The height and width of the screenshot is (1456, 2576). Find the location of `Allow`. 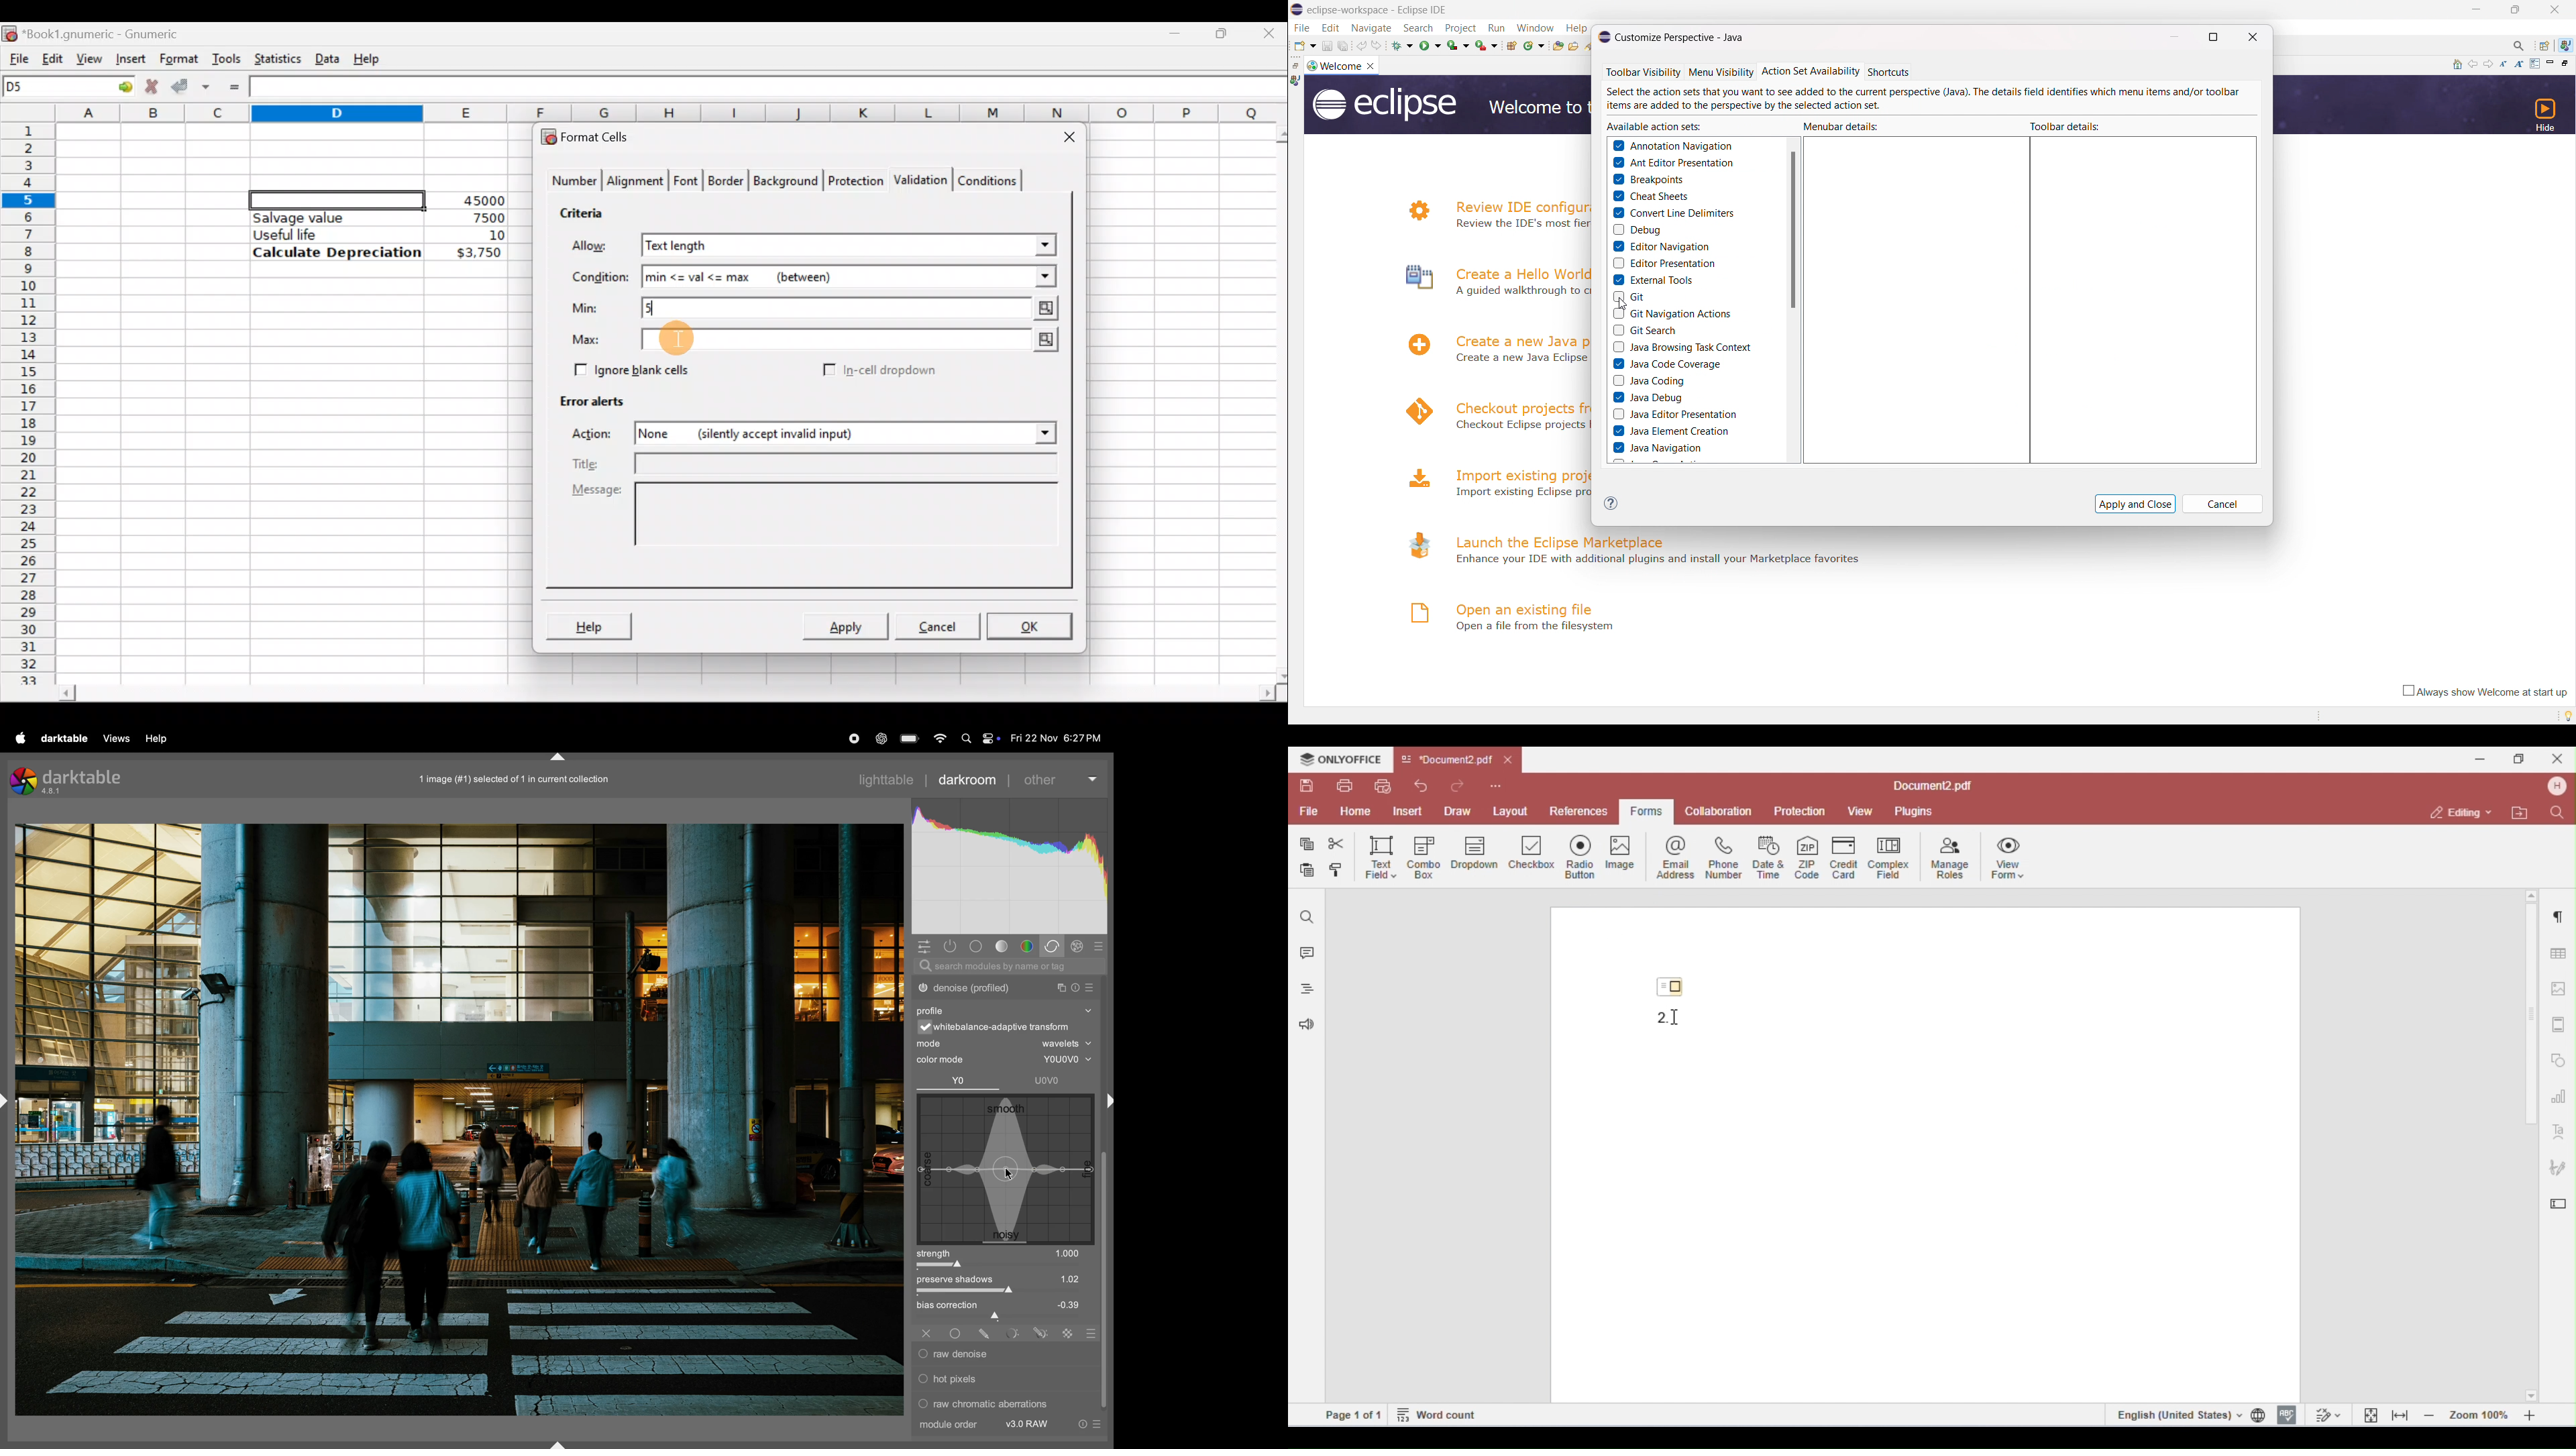

Allow is located at coordinates (599, 248).